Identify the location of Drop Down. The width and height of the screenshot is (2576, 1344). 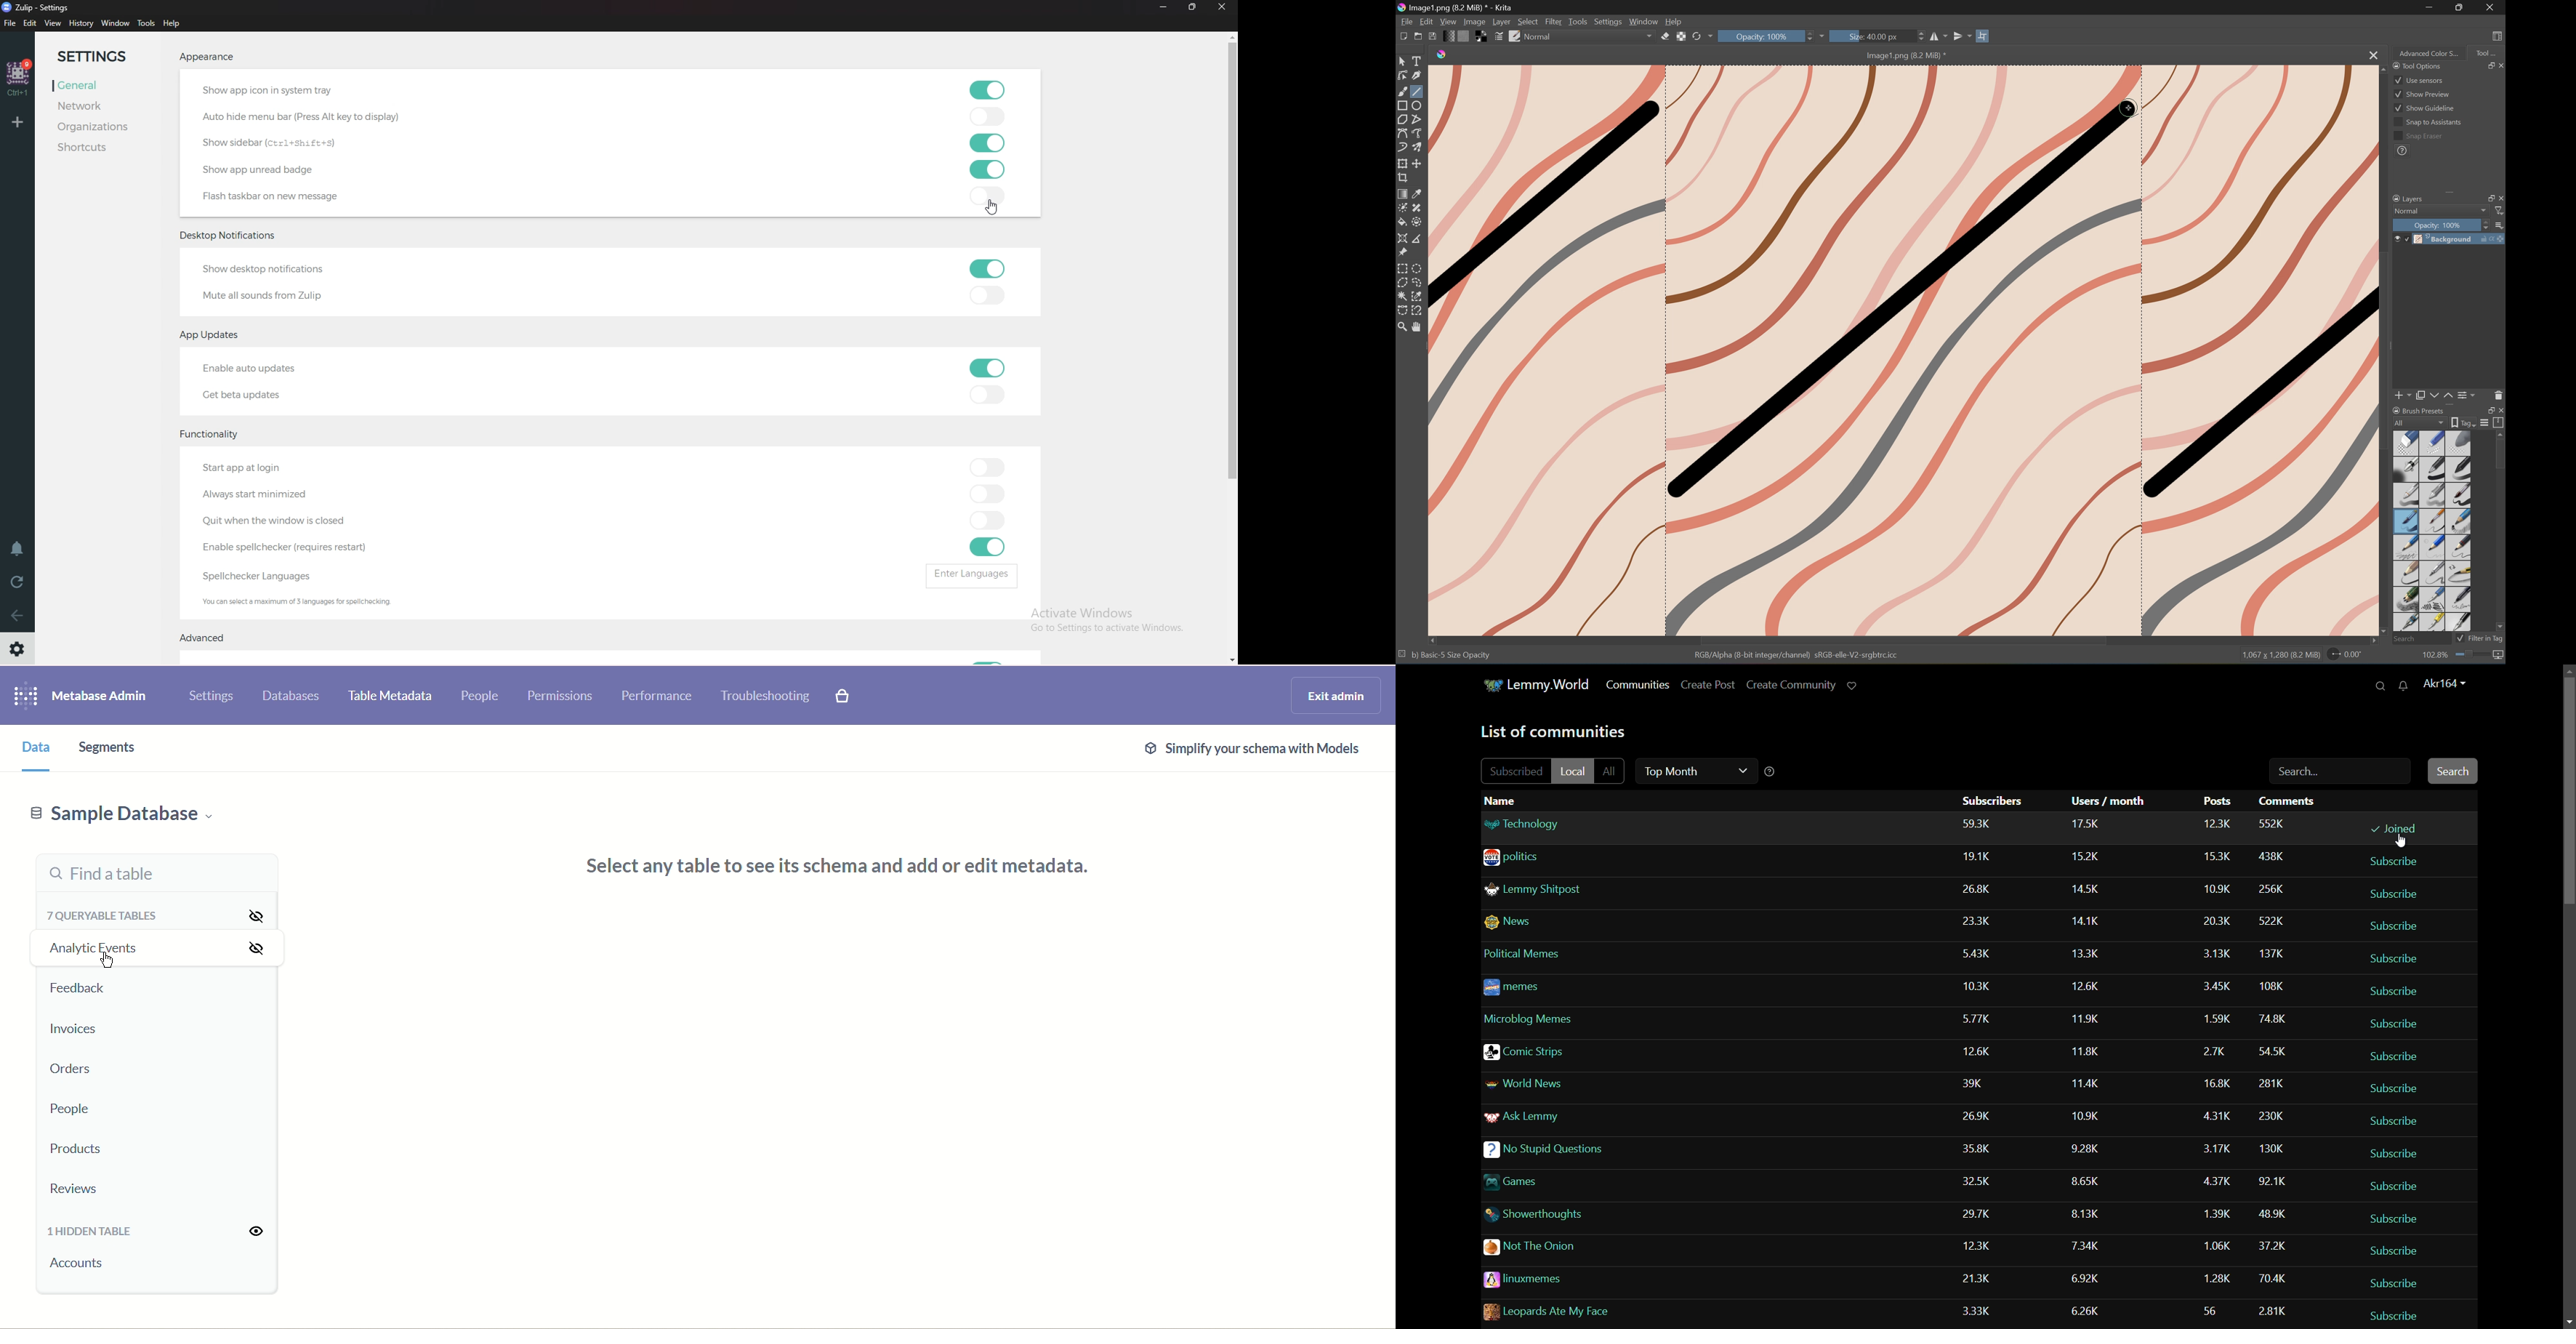
(1710, 36).